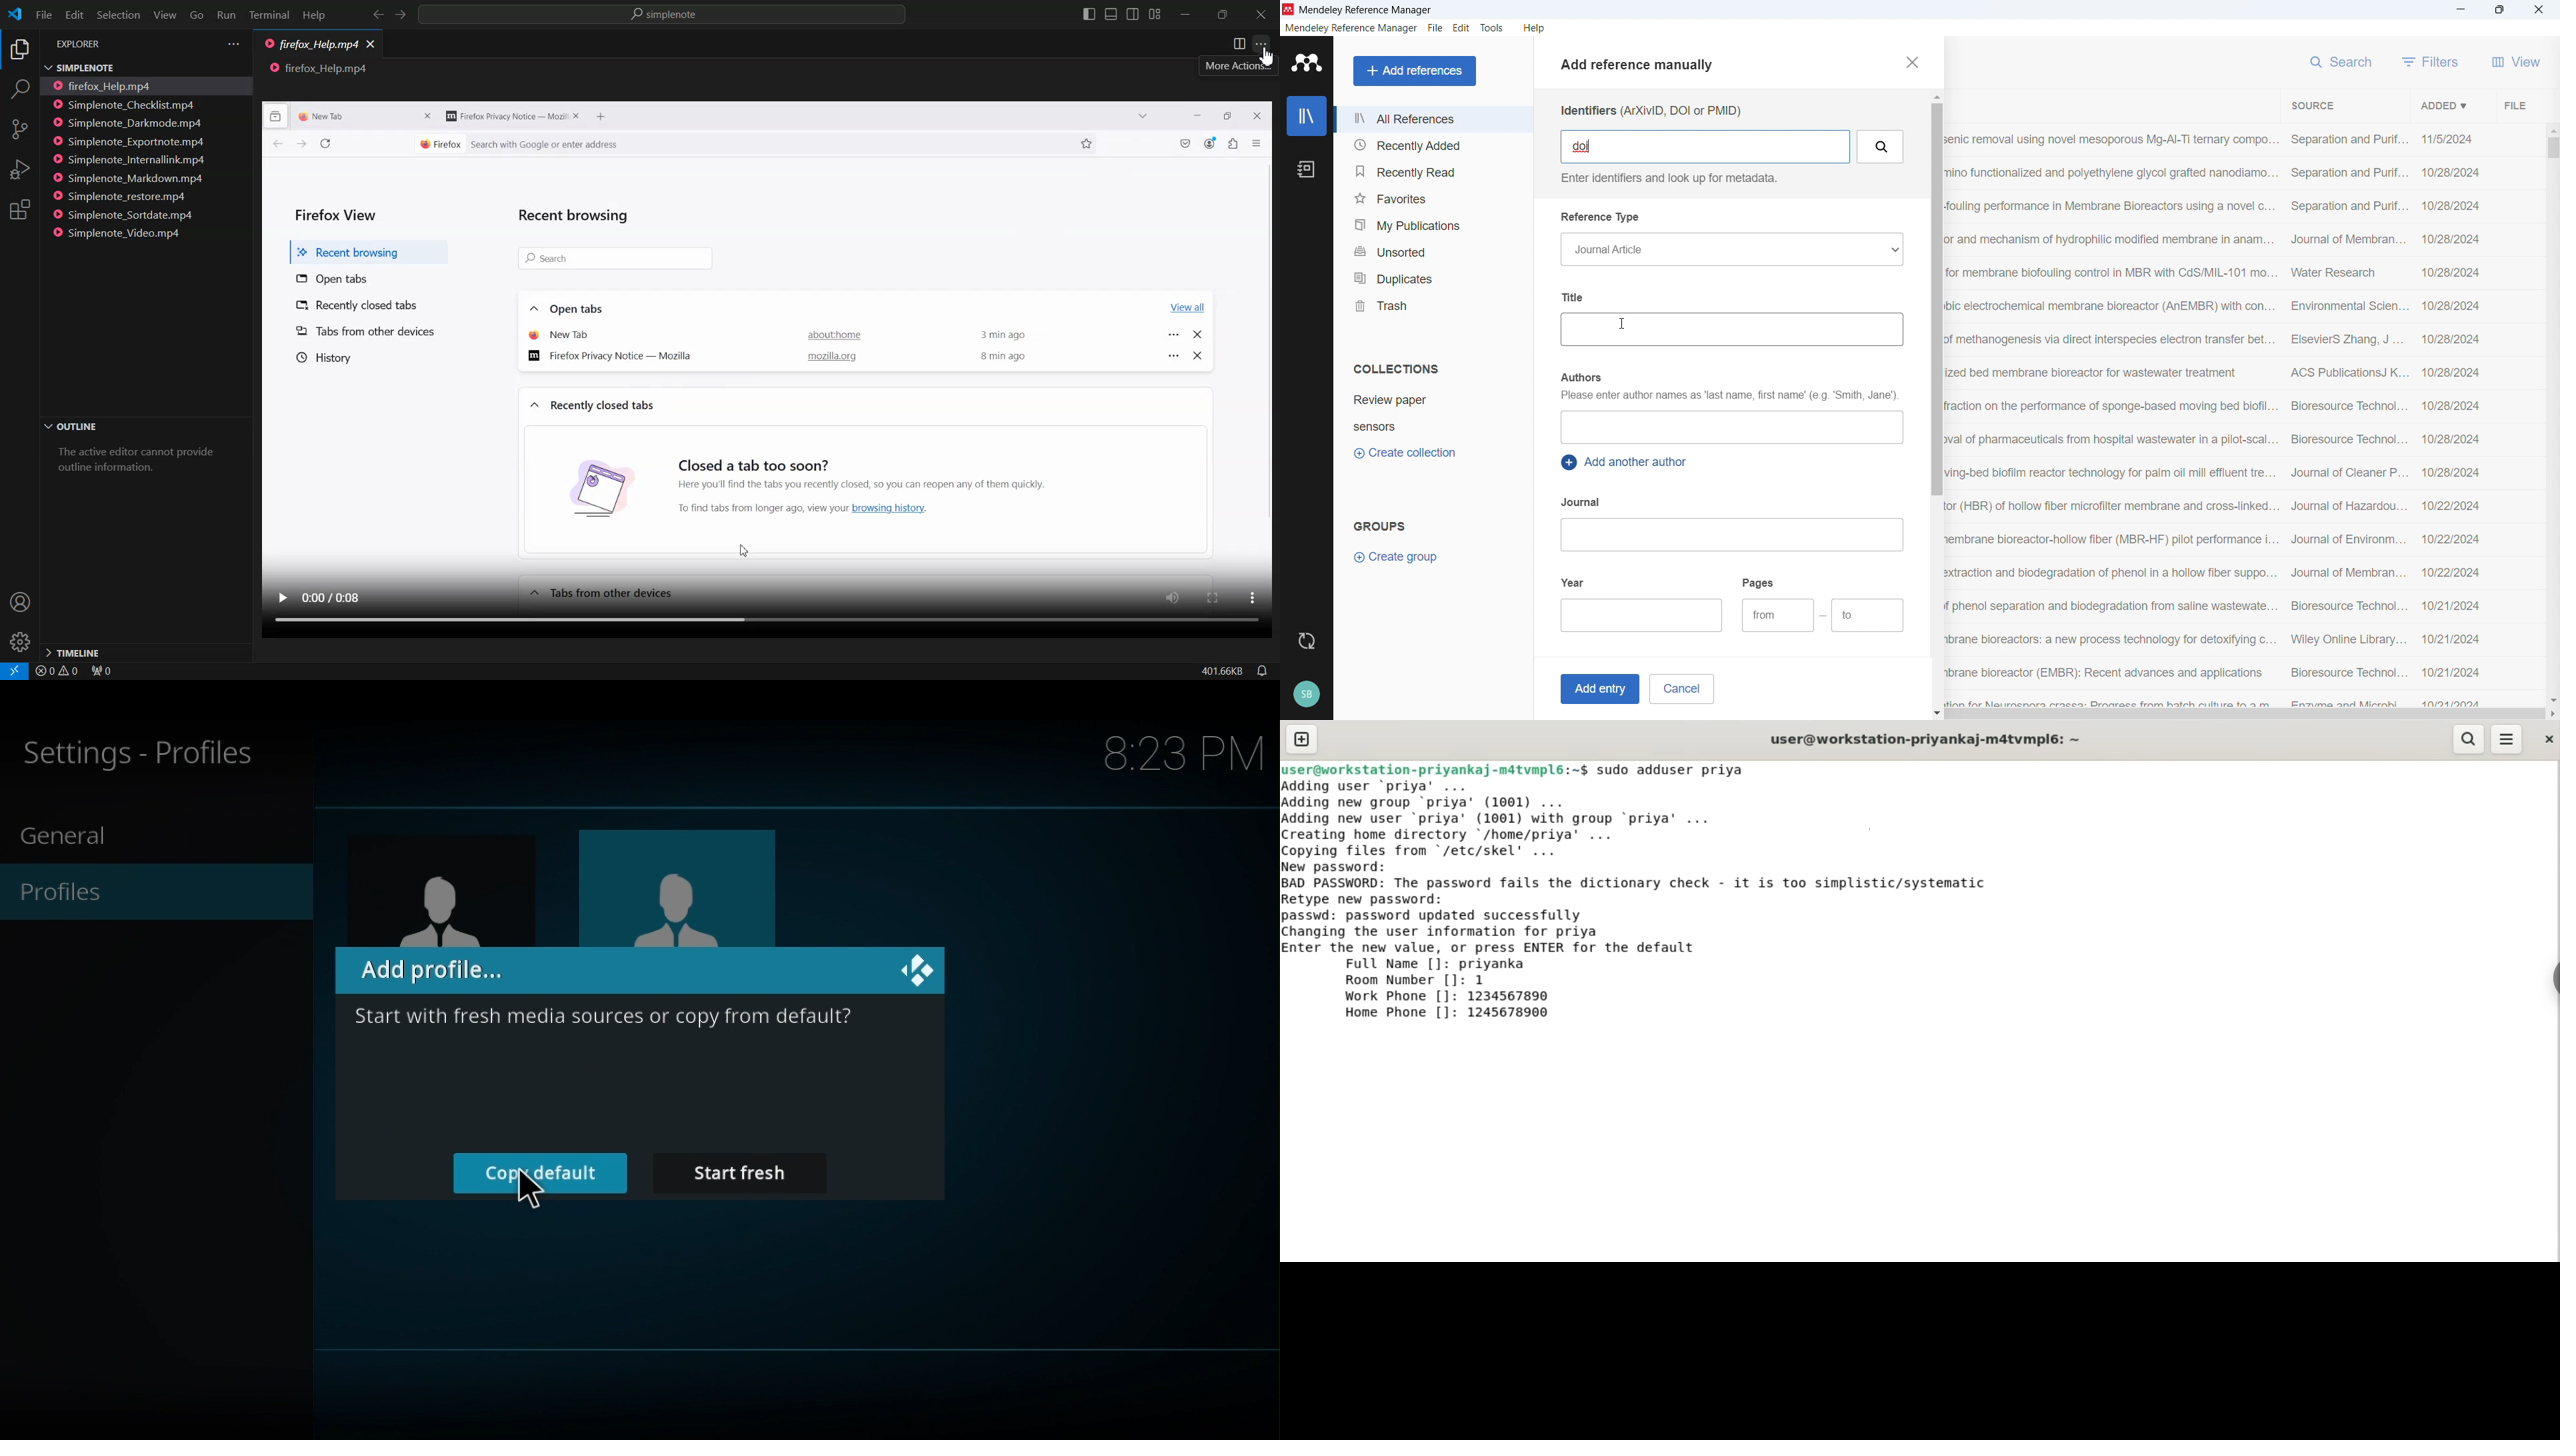 This screenshot has height=1456, width=2576. What do you see at coordinates (1435, 29) in the screenshot?
I see `file ` at bounding box center [1435, 29].